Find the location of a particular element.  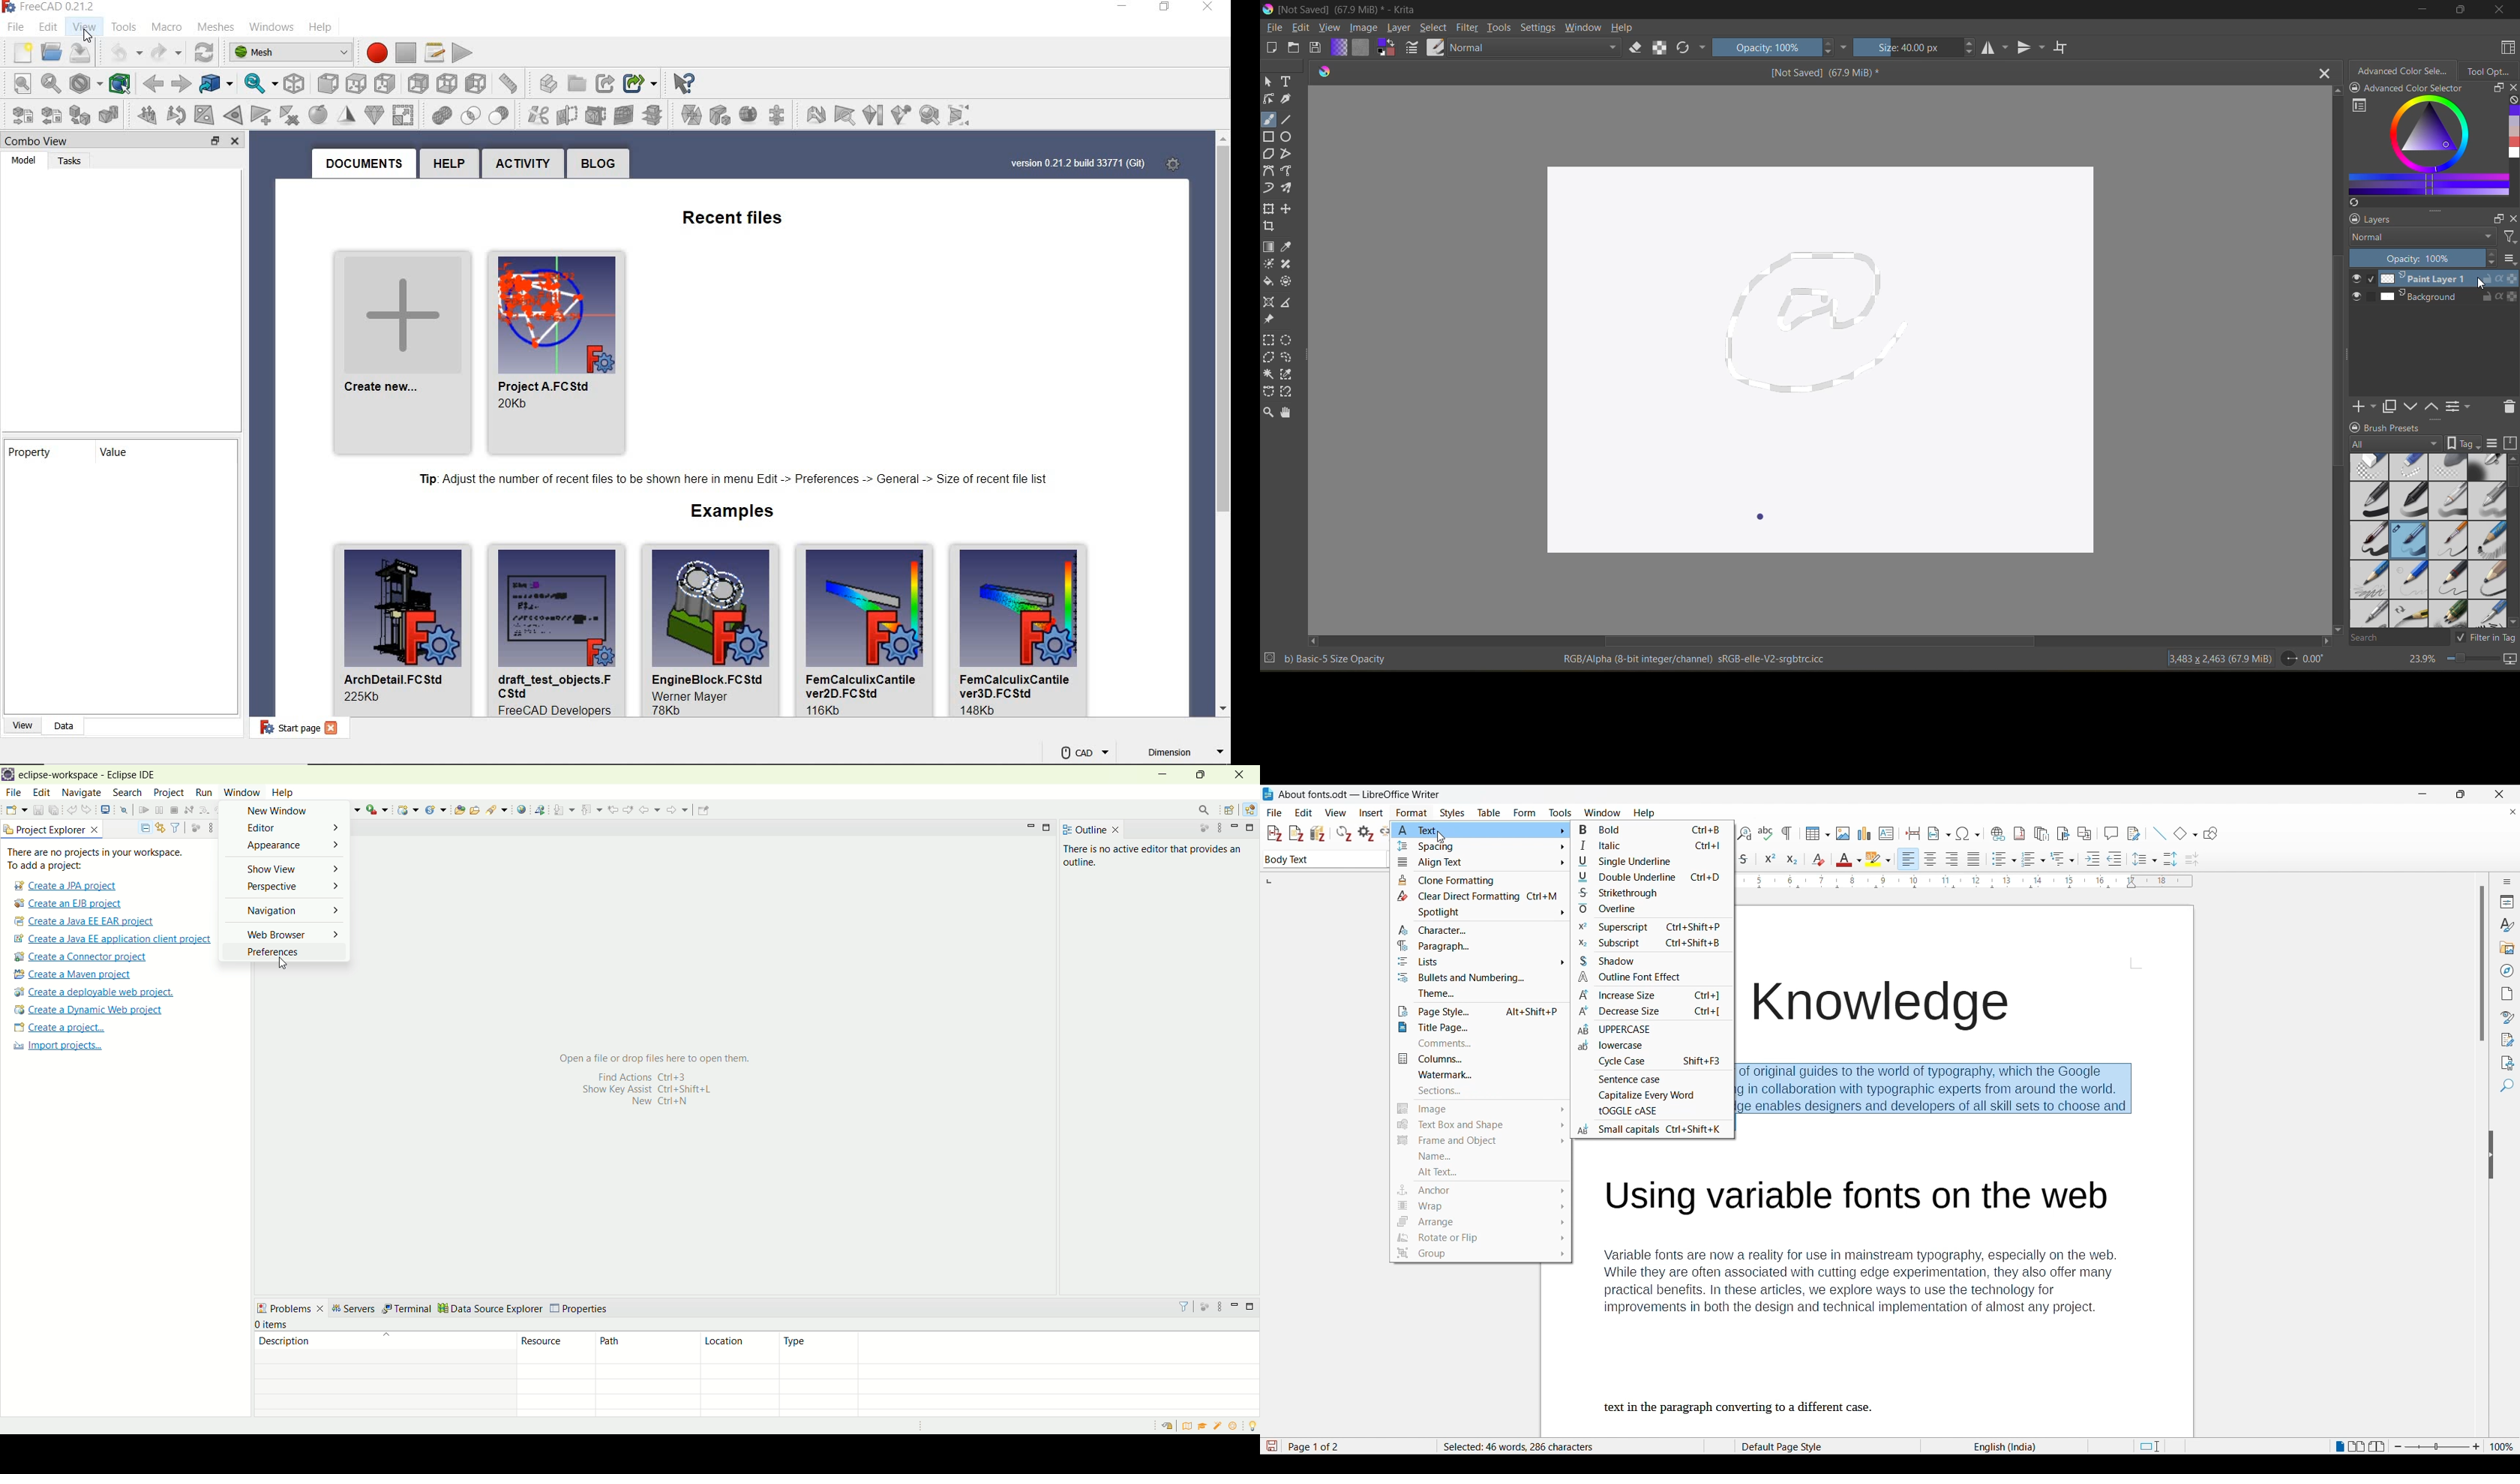

samples is located at coordinates (1219, 1426).